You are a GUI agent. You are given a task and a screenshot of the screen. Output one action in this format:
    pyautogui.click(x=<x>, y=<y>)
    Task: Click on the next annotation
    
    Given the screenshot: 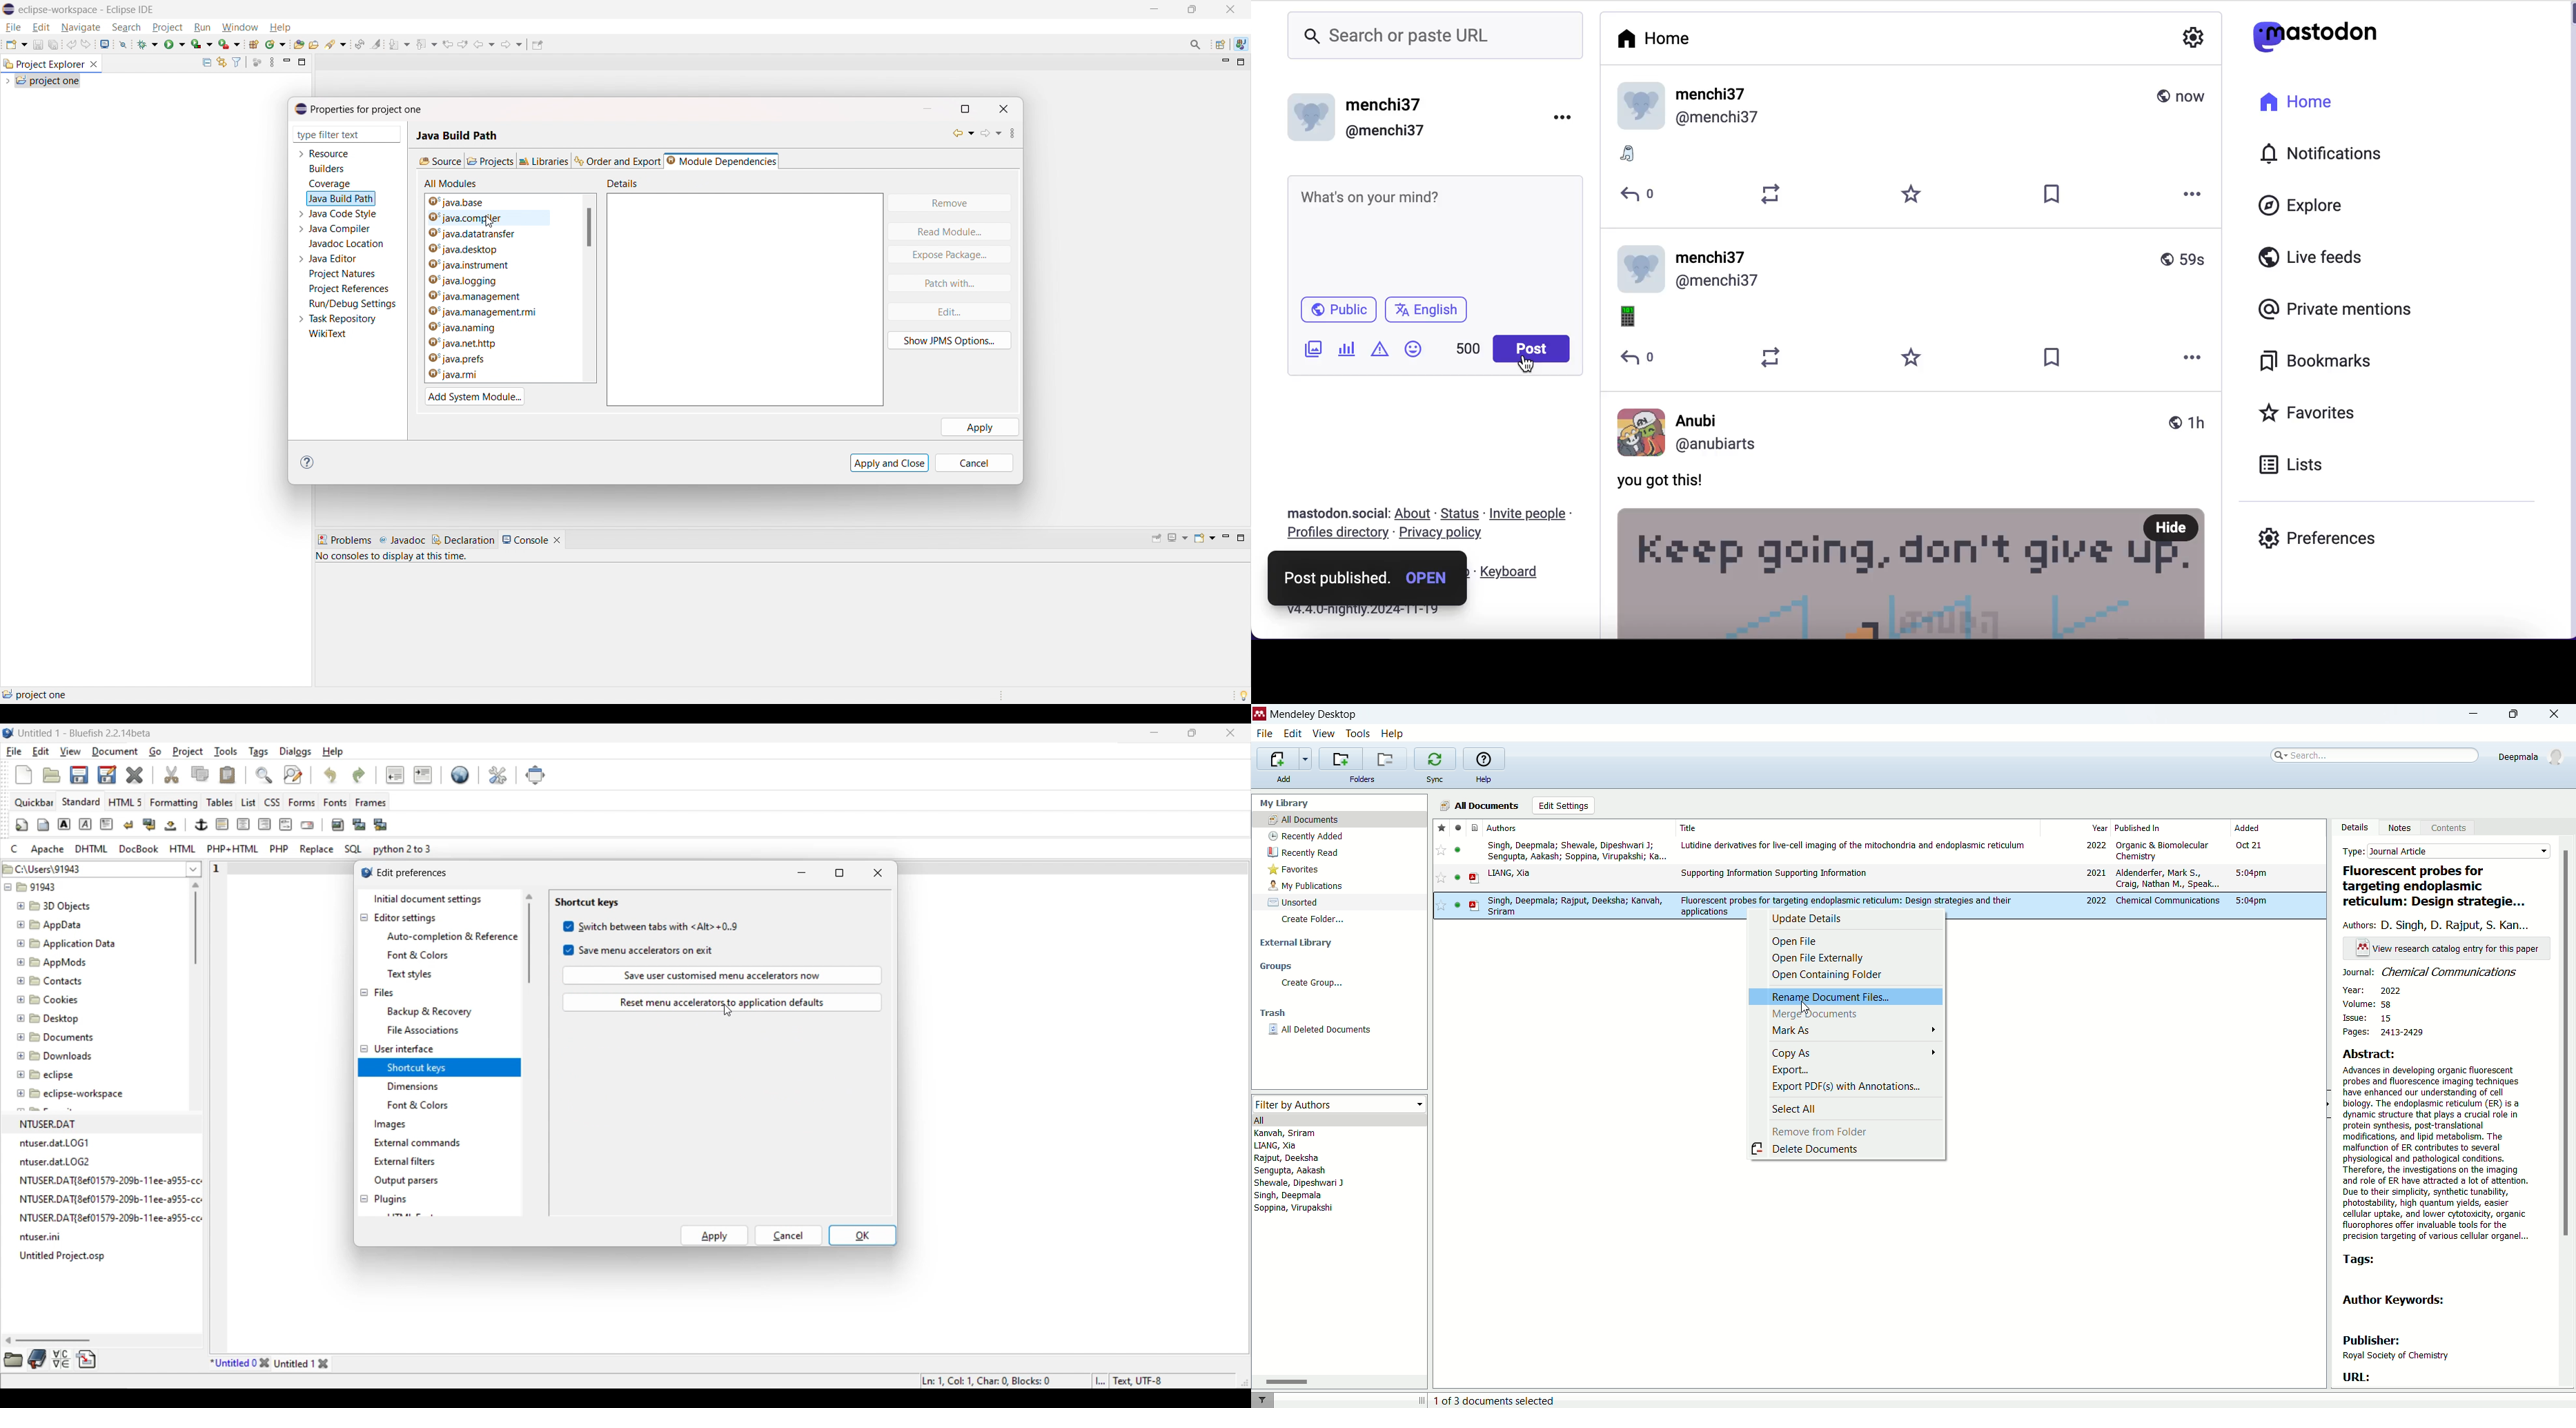 What is the action you would take?
    pyautogui.click(x=399, y=44)
    